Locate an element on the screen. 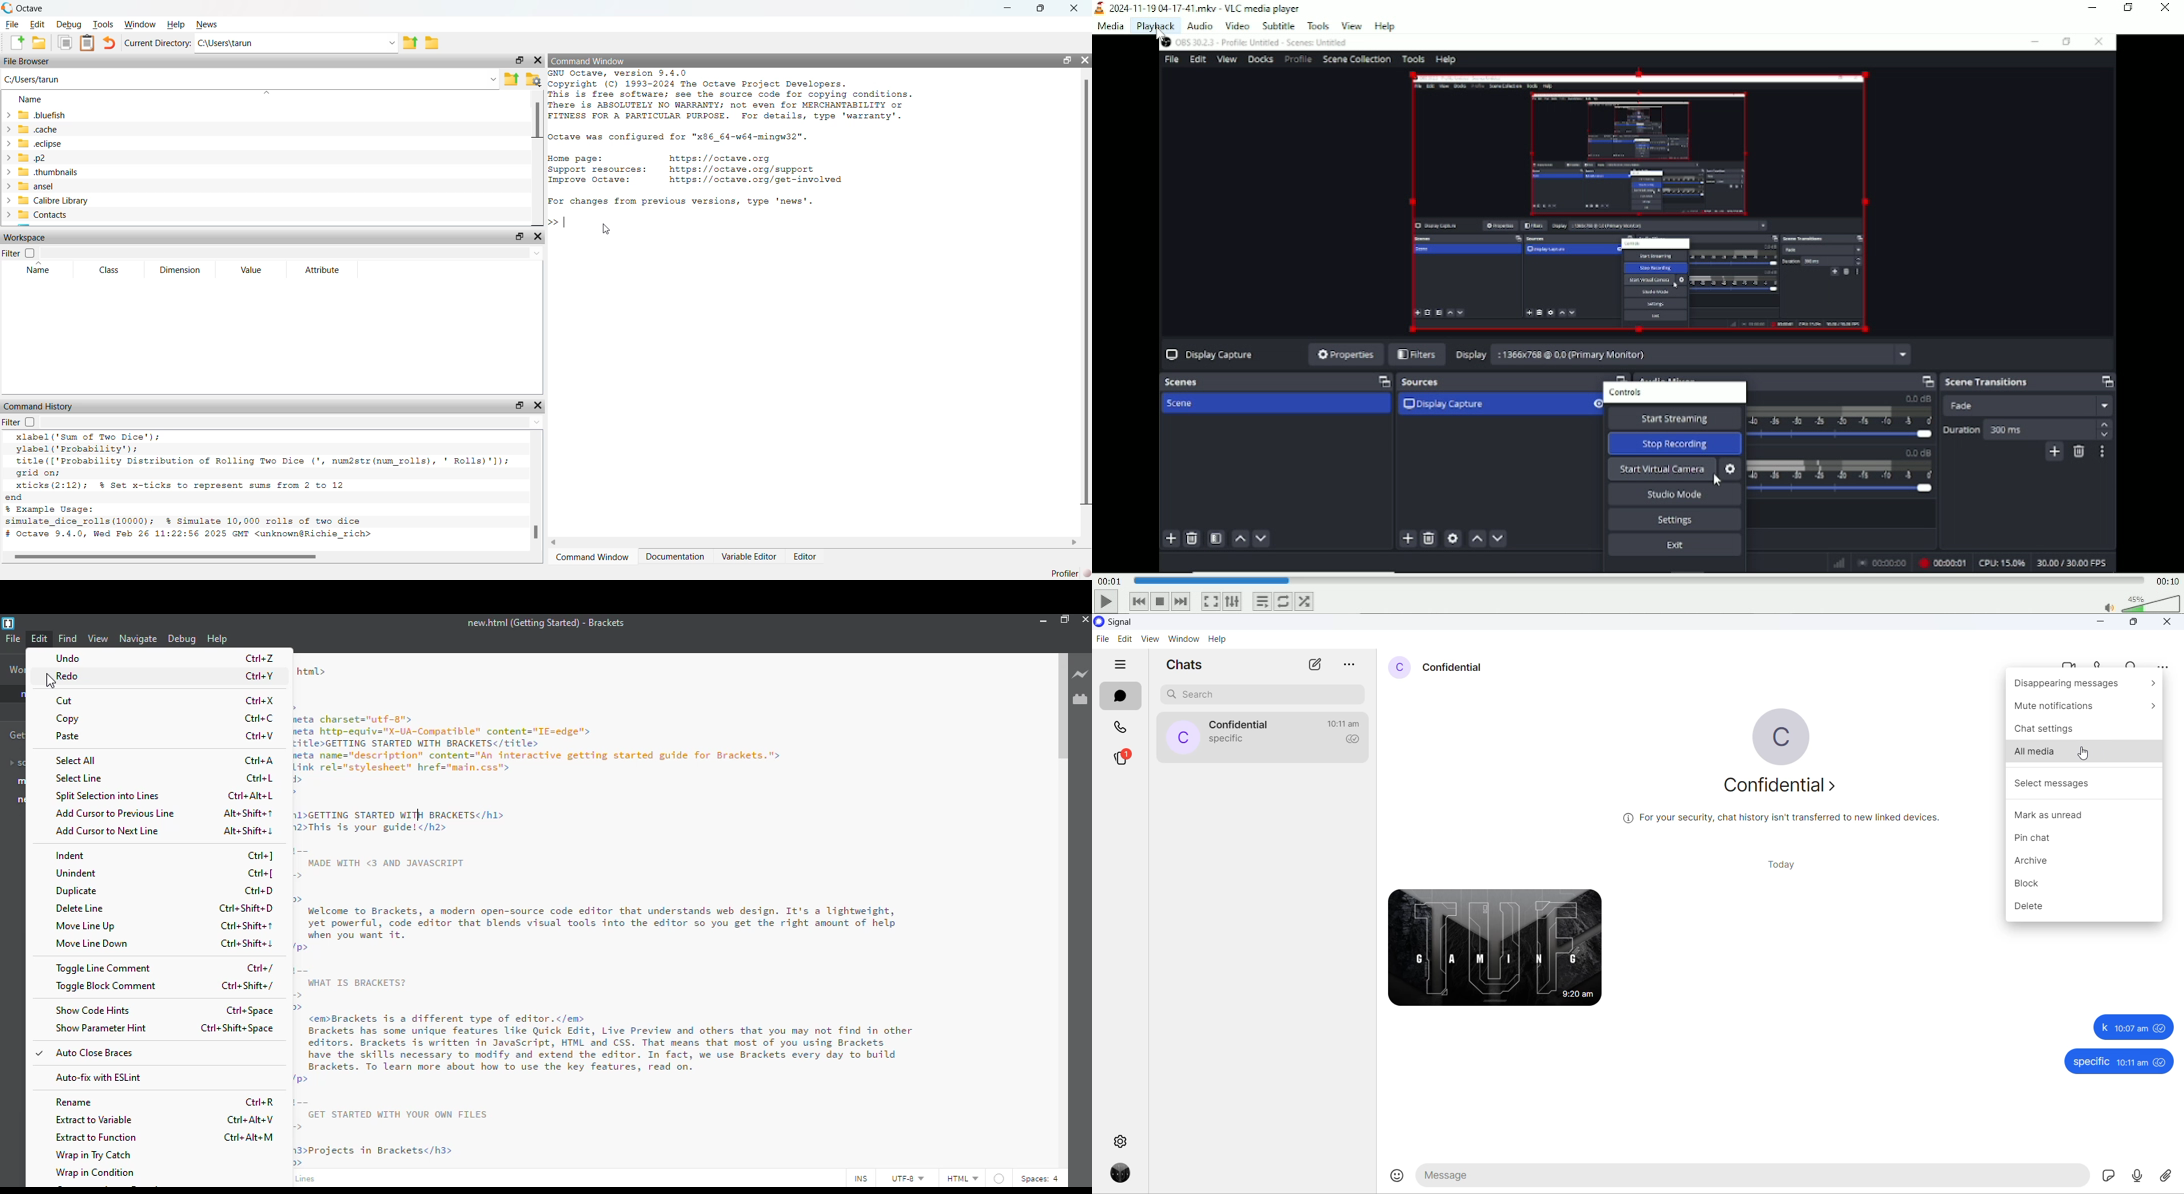 This screenshot has width=2184, height=1204. show code hints is located at coordinates (92, 1010).